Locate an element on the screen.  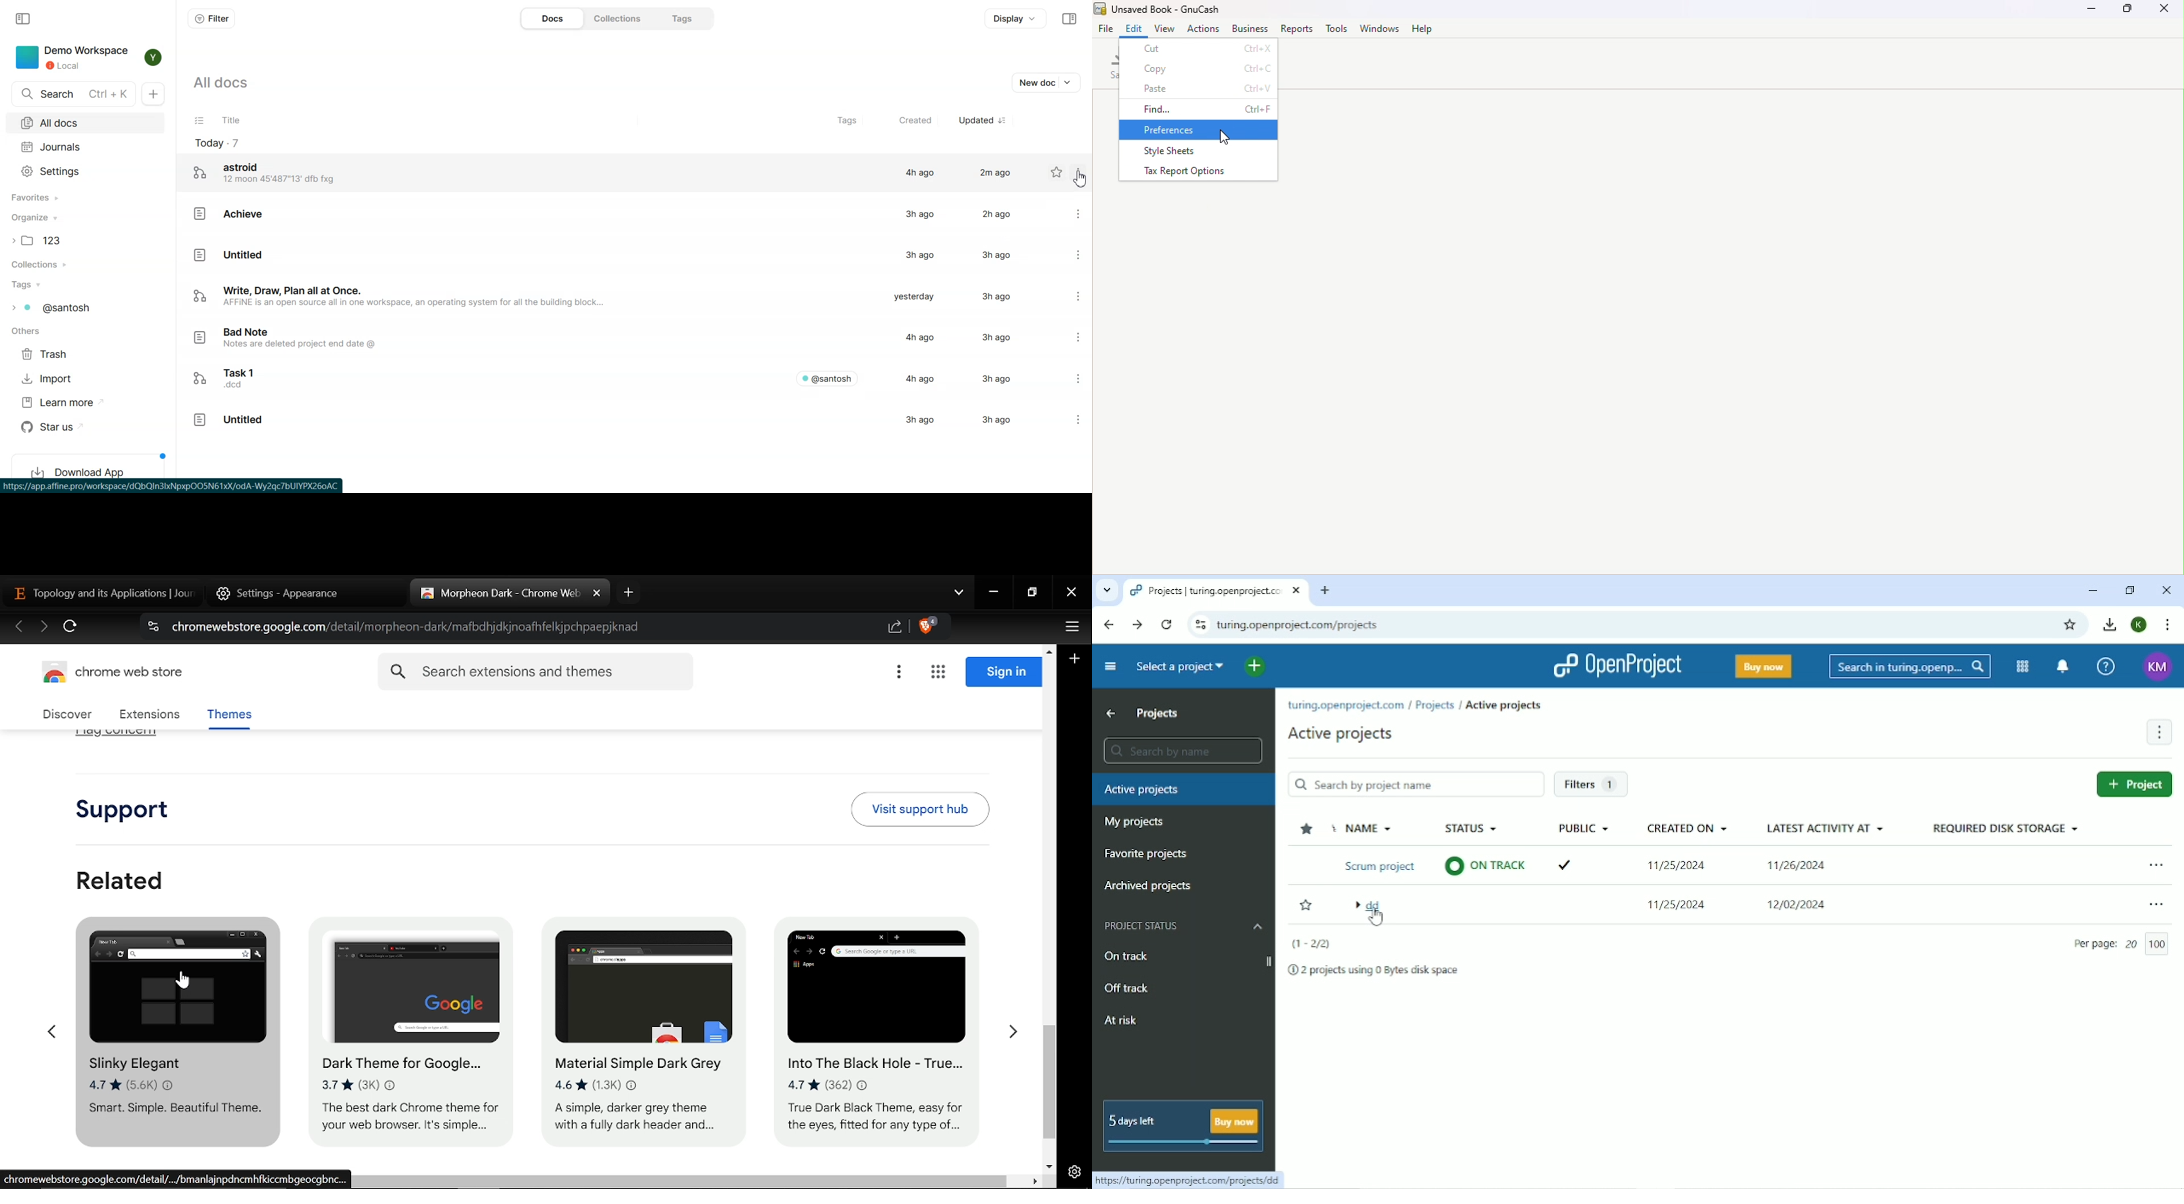
Tags is located at coordinates (684, 19).